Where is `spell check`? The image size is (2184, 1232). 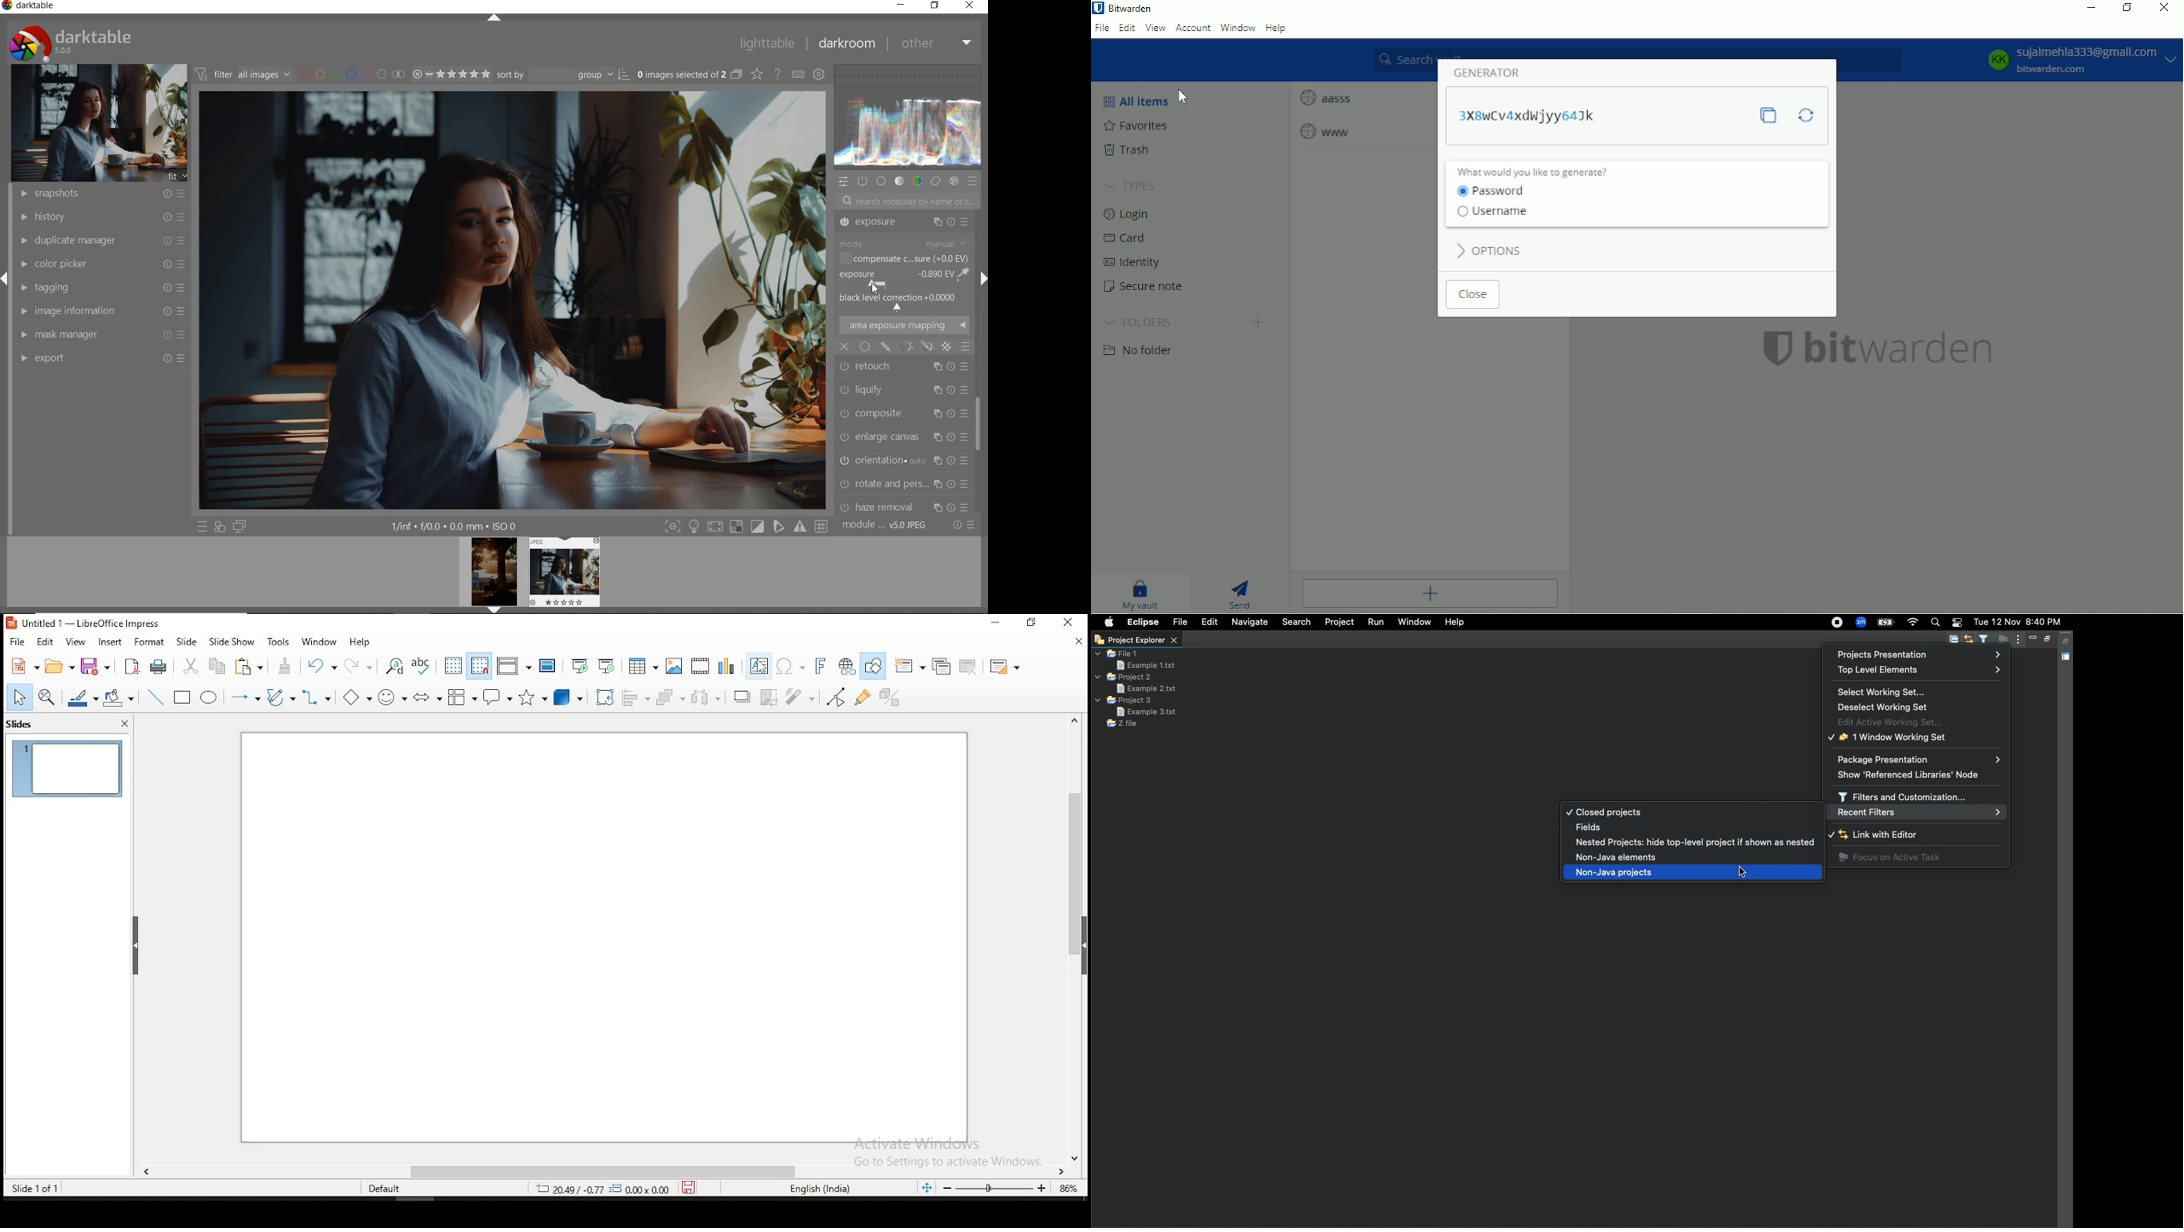
spell check is located at coordinates (420, 664).